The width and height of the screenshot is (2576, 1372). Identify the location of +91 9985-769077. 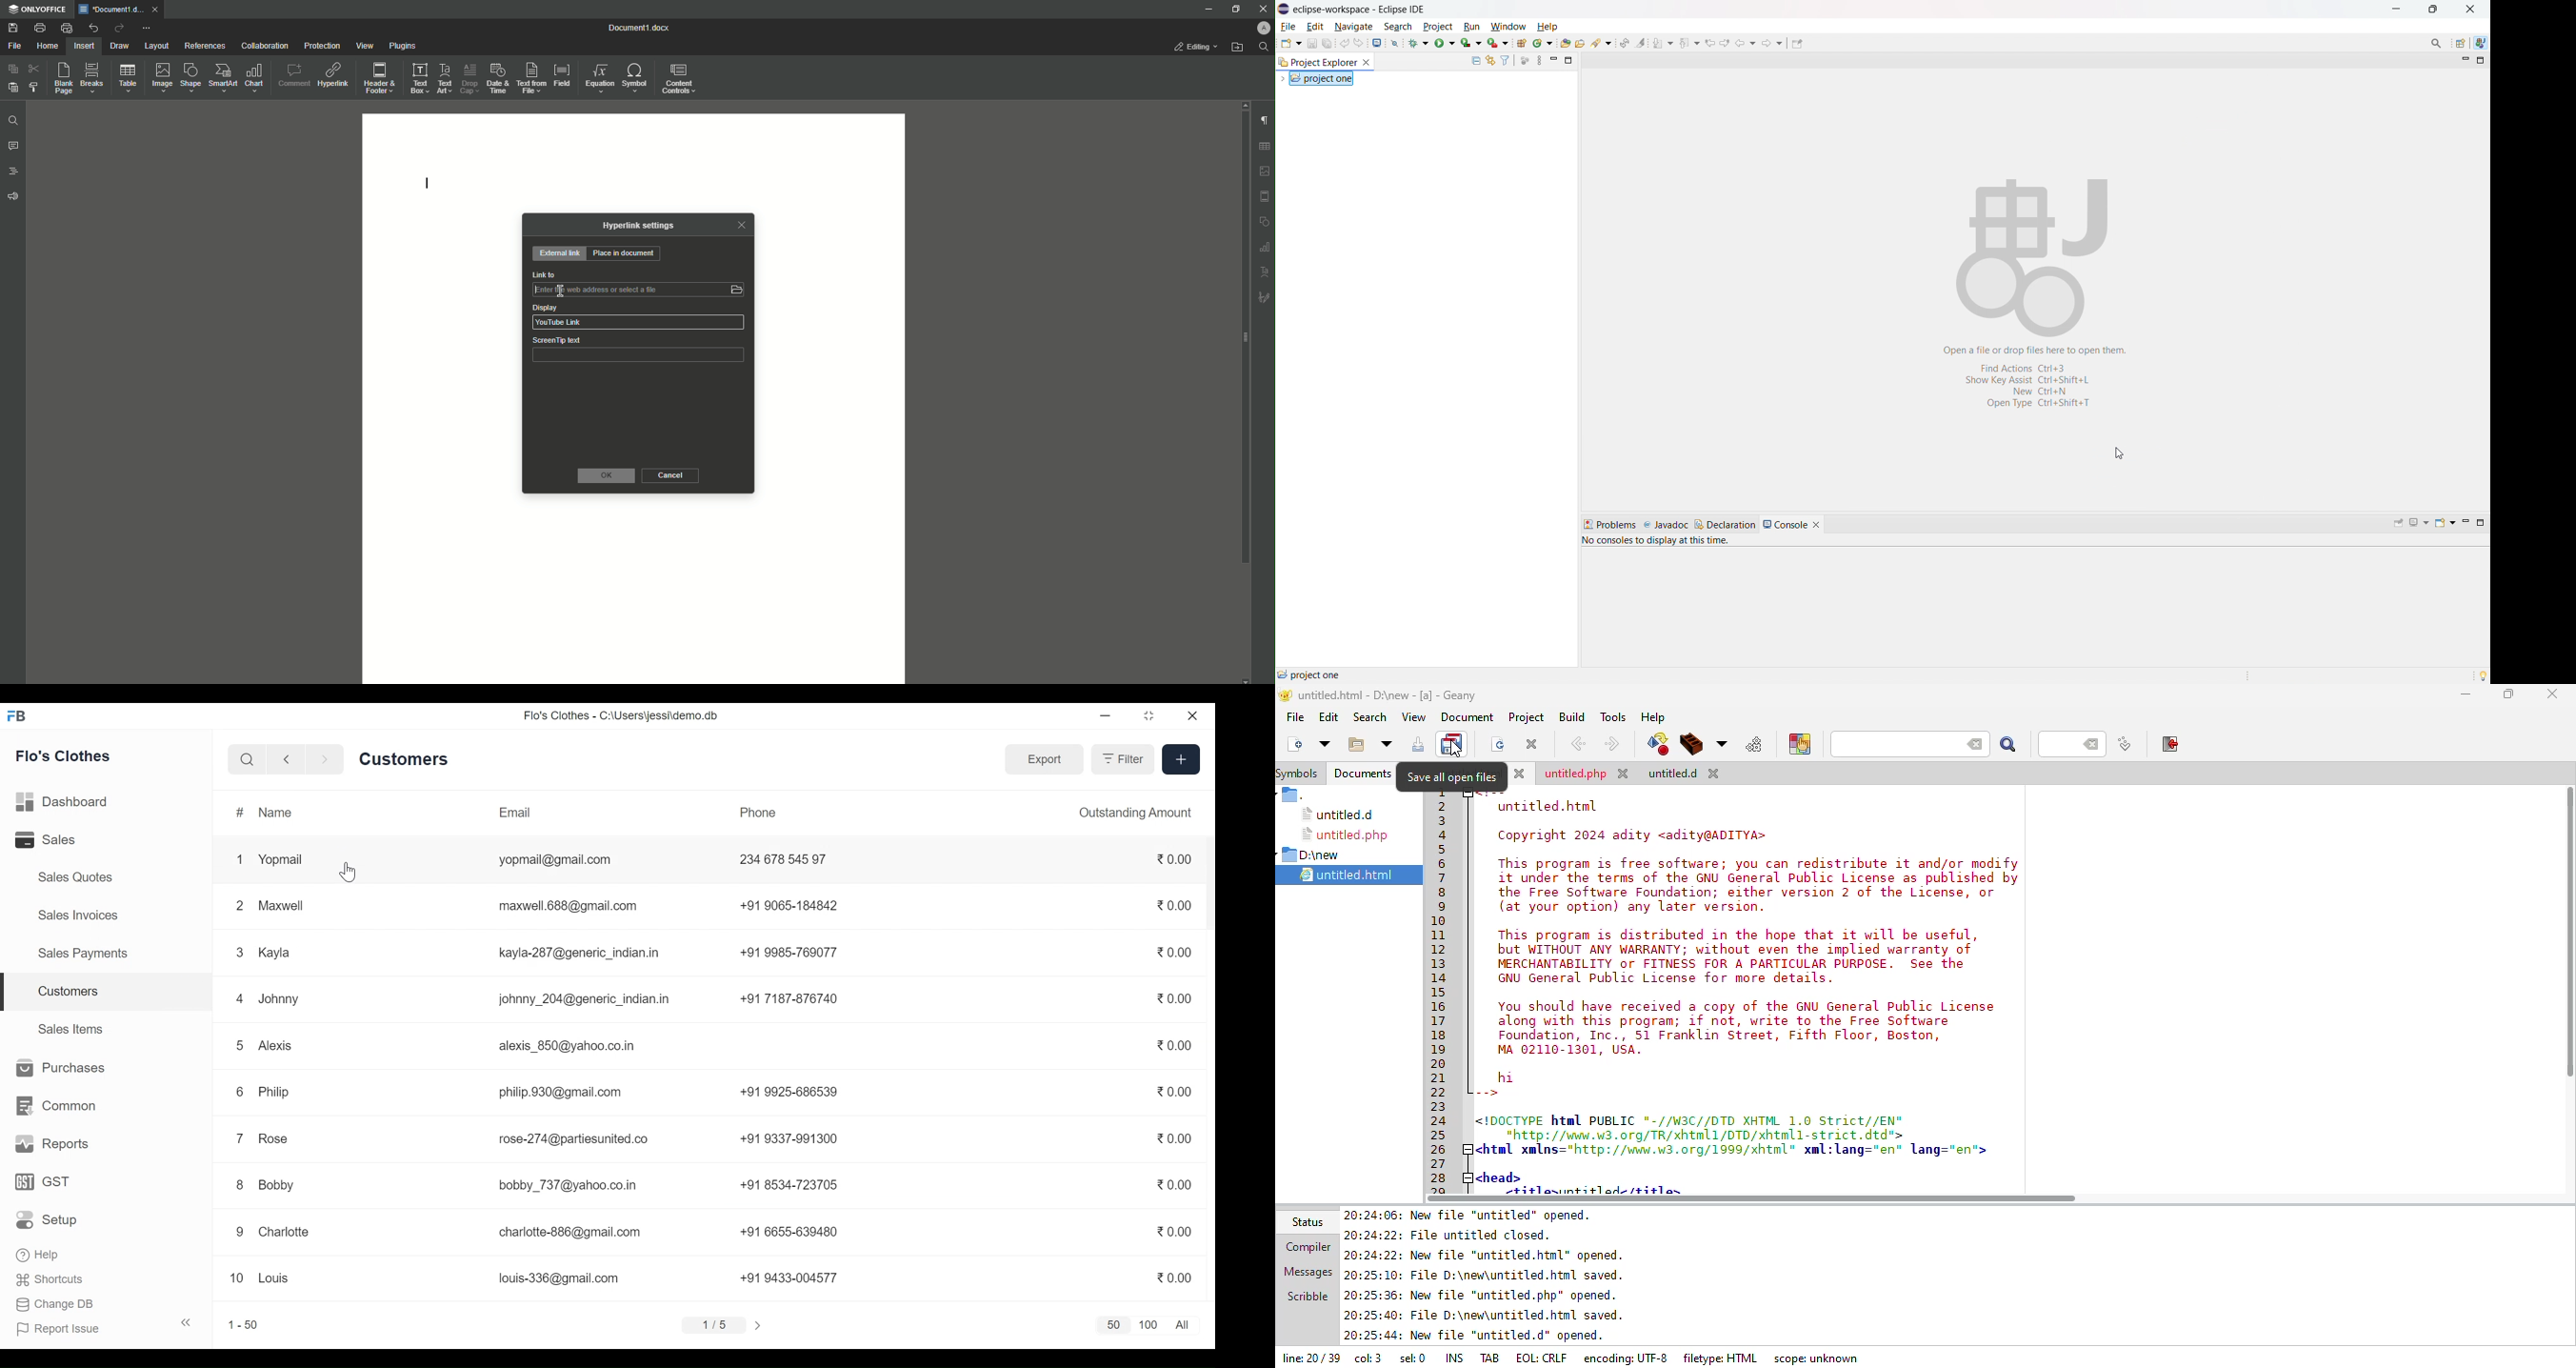
(789, 953).